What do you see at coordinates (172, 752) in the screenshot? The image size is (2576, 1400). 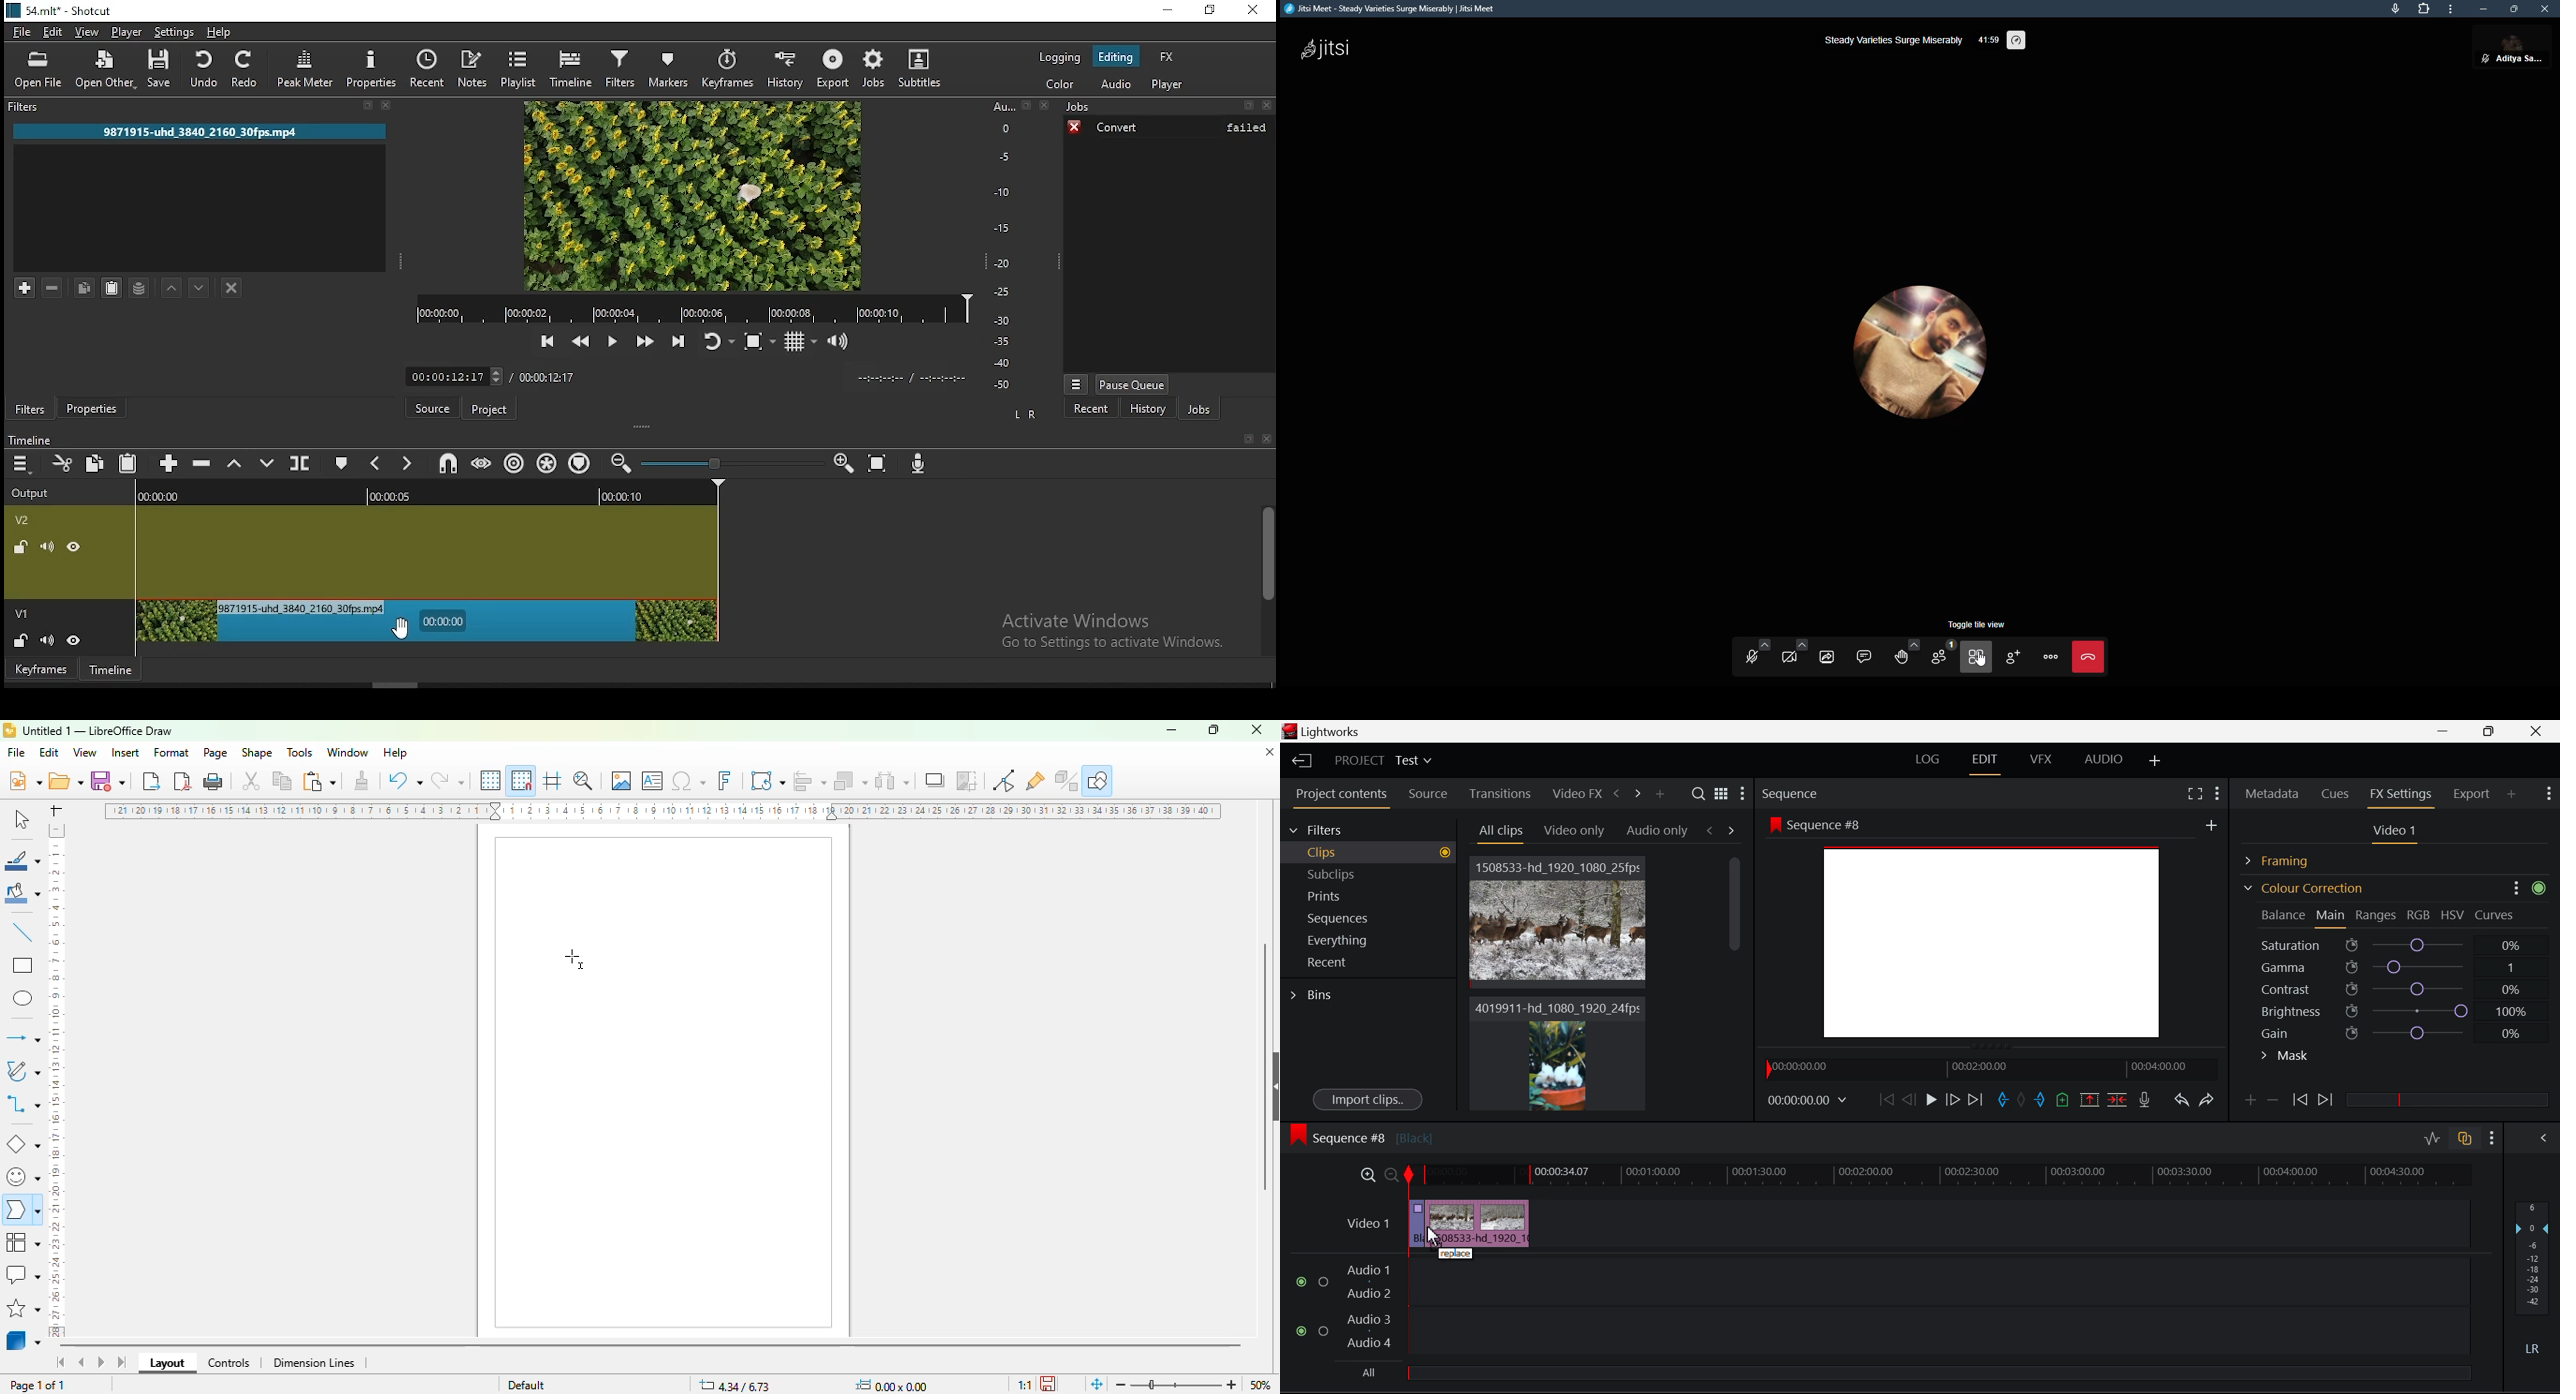 I see `format` at bounding box center [172, 752].